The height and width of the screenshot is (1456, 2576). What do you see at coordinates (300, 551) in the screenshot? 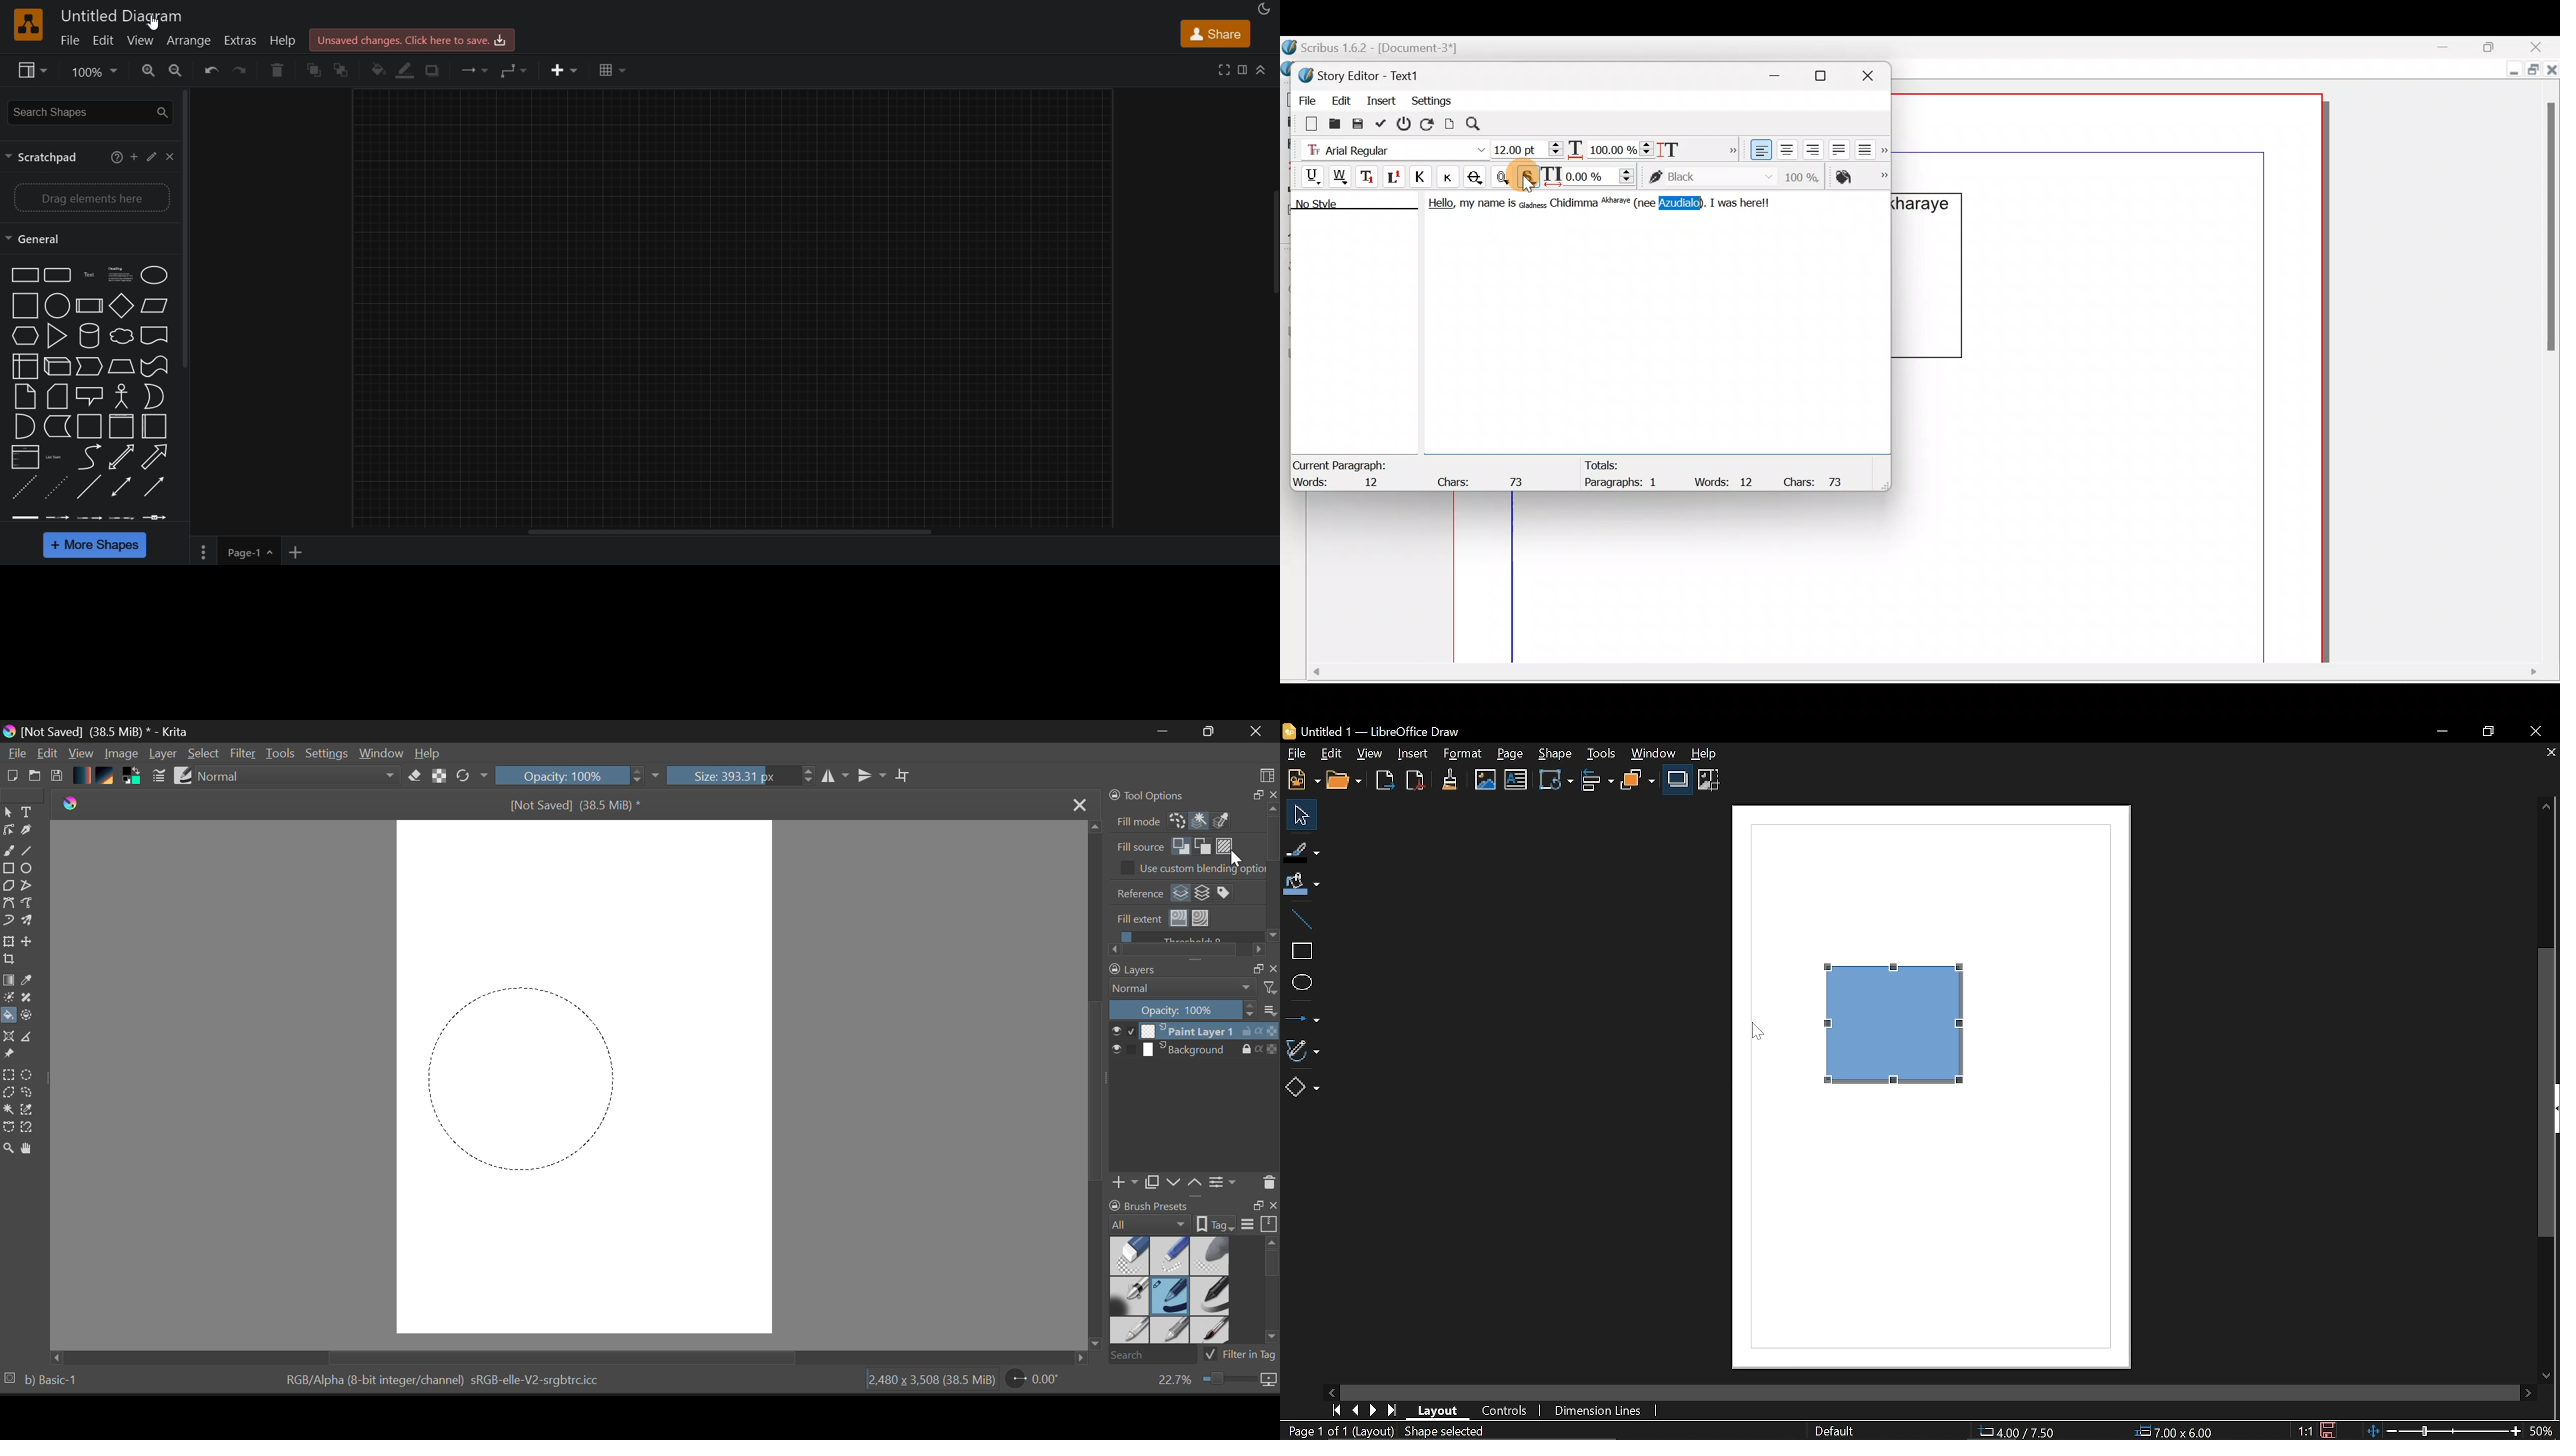
I see `add new page` at bounding box center [300, 551].